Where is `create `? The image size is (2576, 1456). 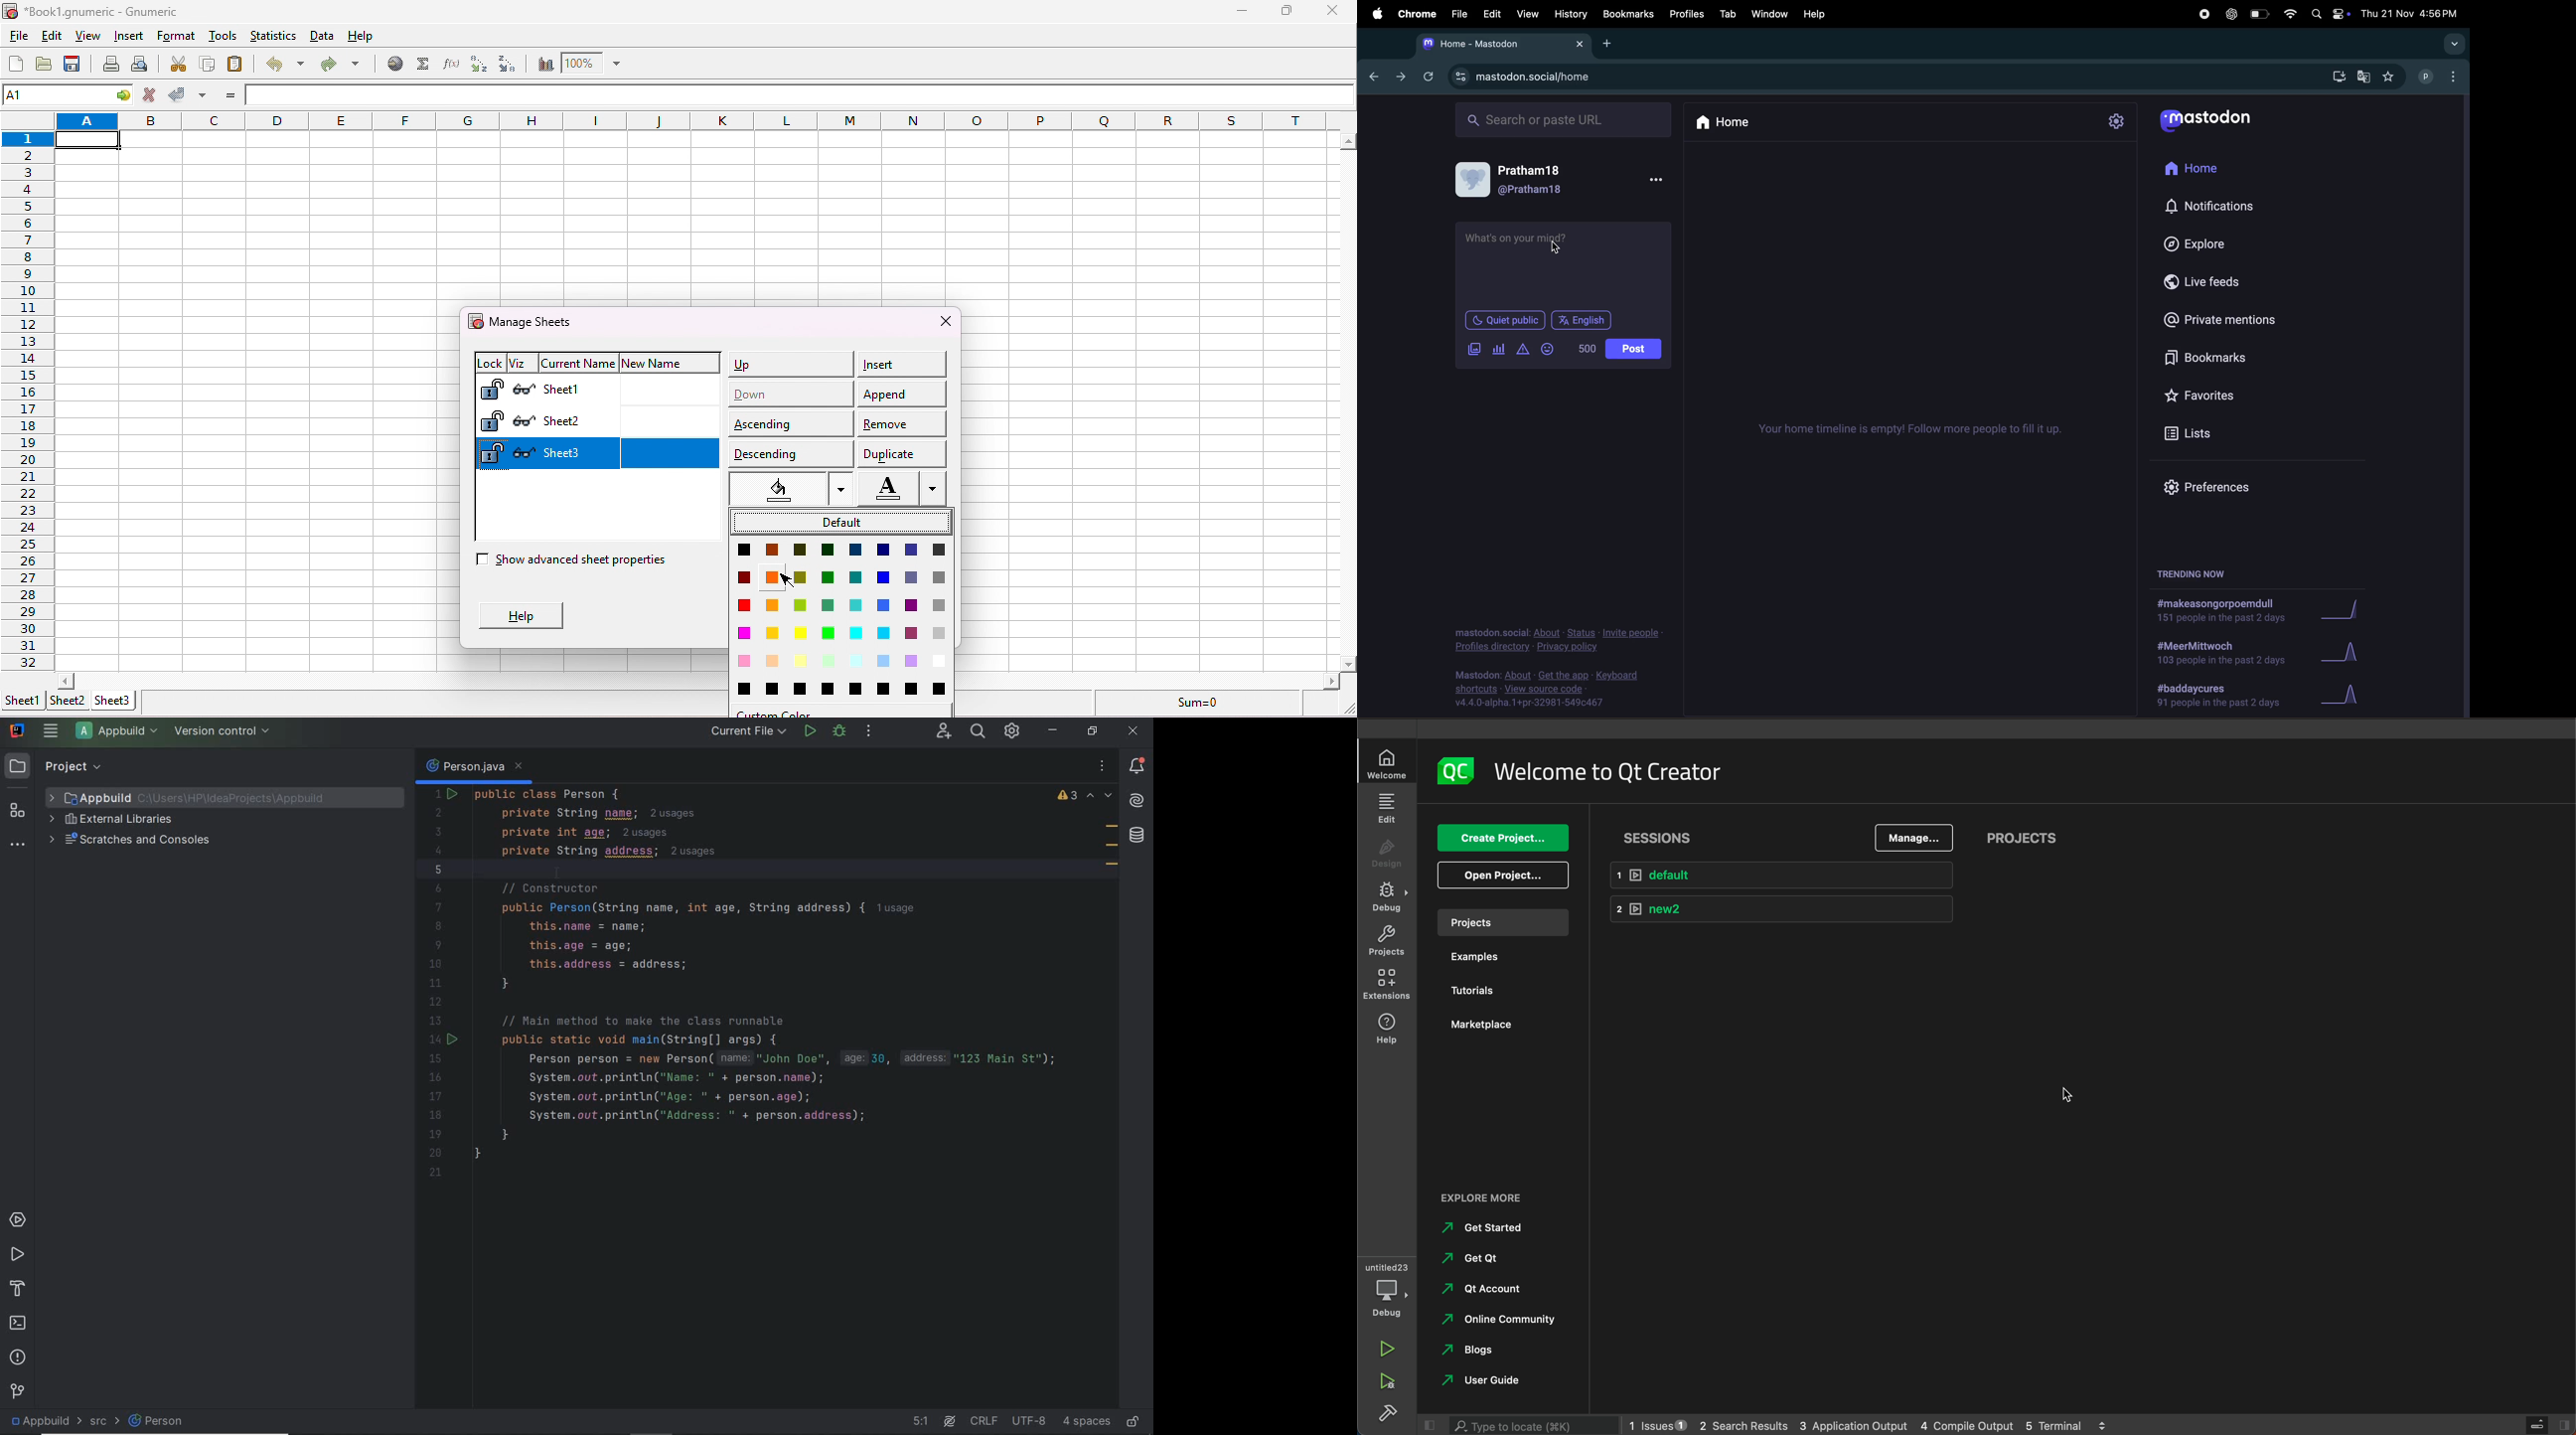
create  is located at coordinates (1502, 839).